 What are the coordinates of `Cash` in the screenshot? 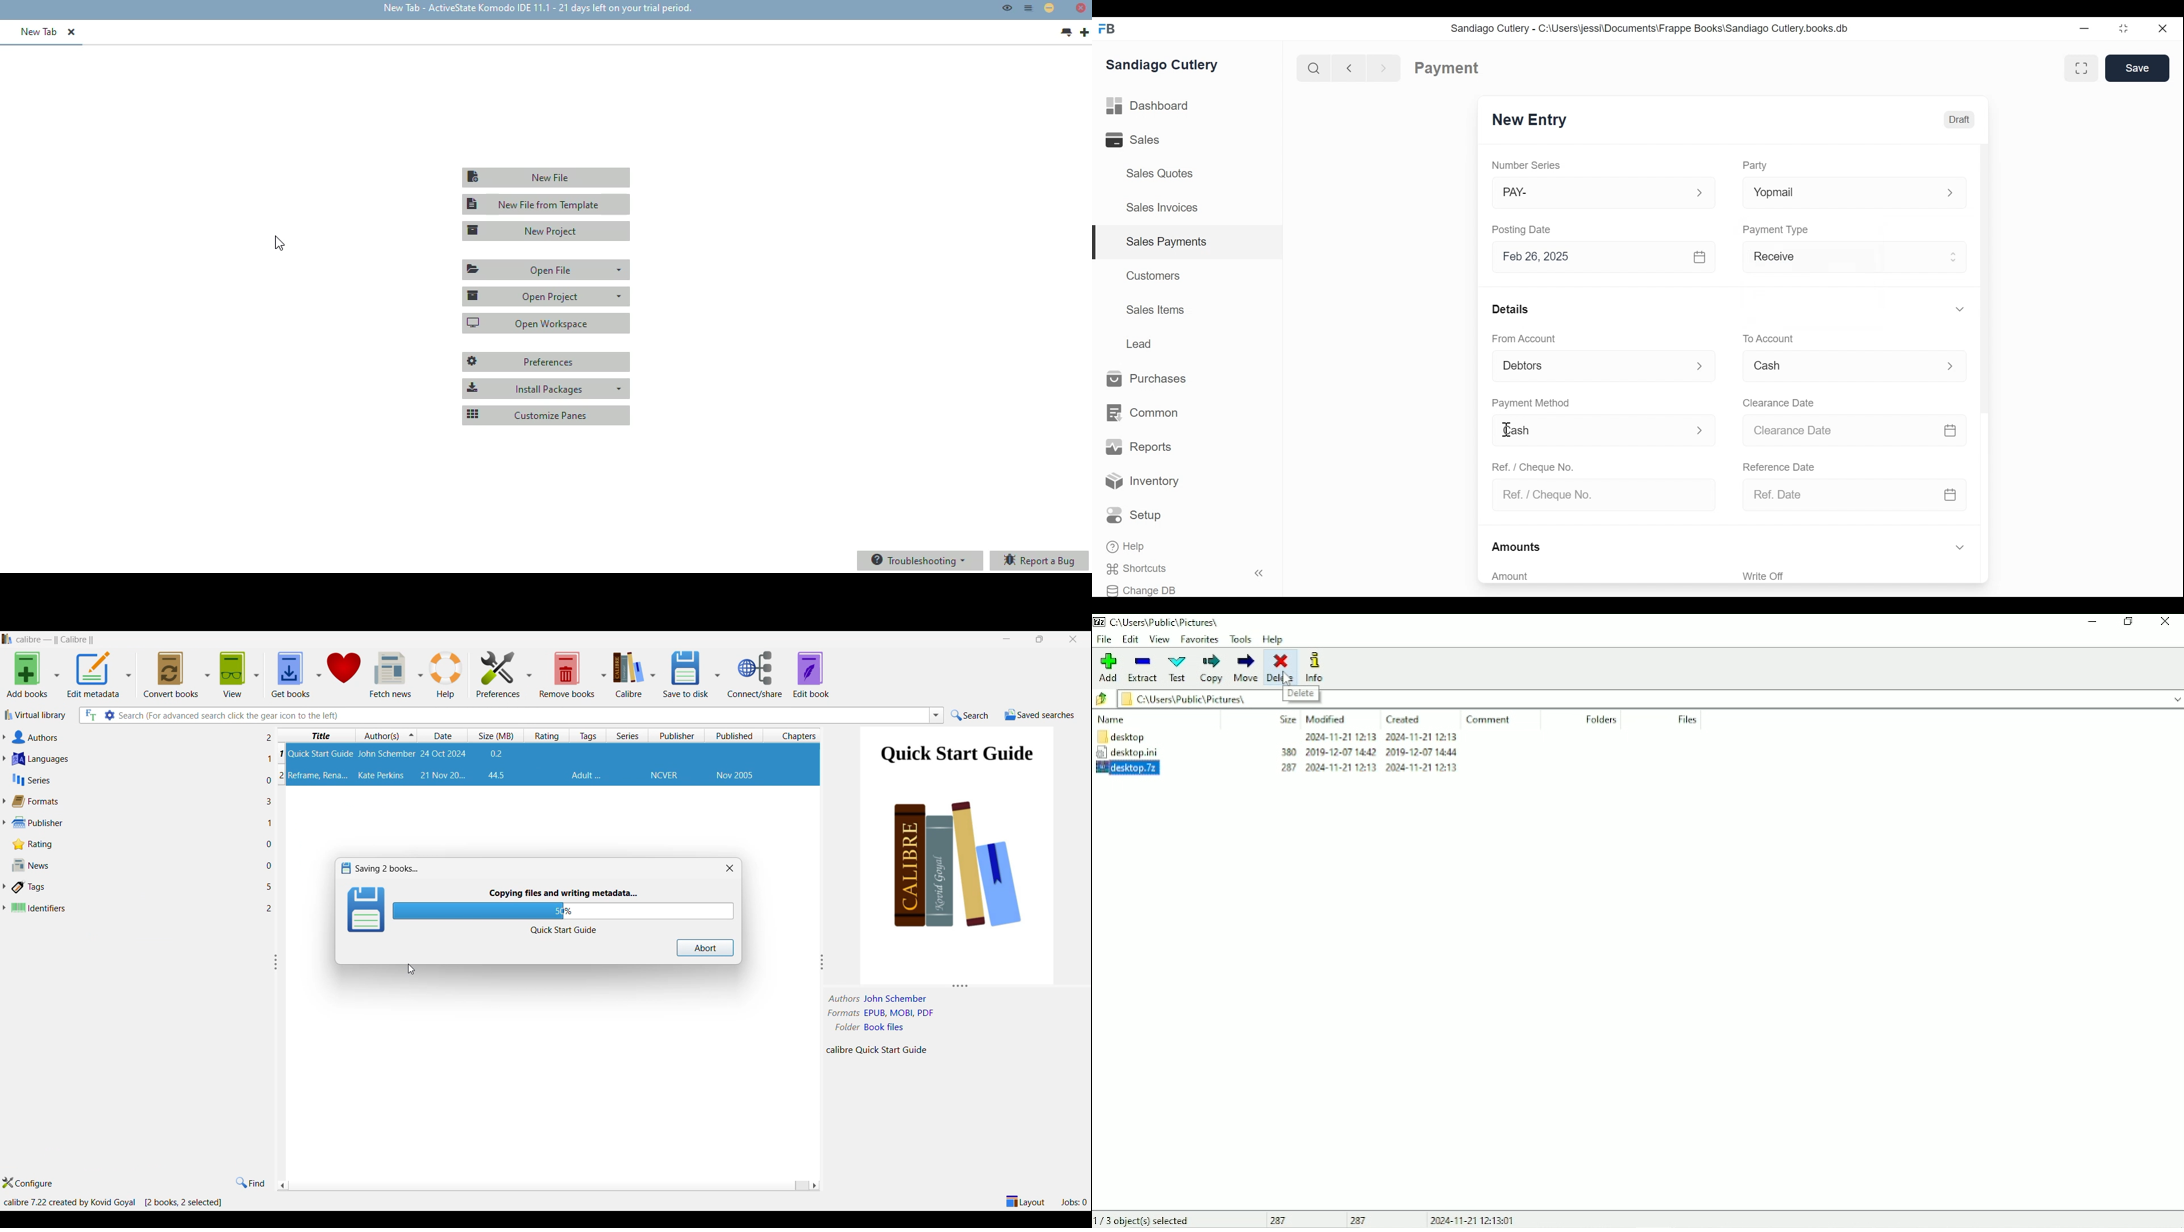 It's located at (1839, 369).